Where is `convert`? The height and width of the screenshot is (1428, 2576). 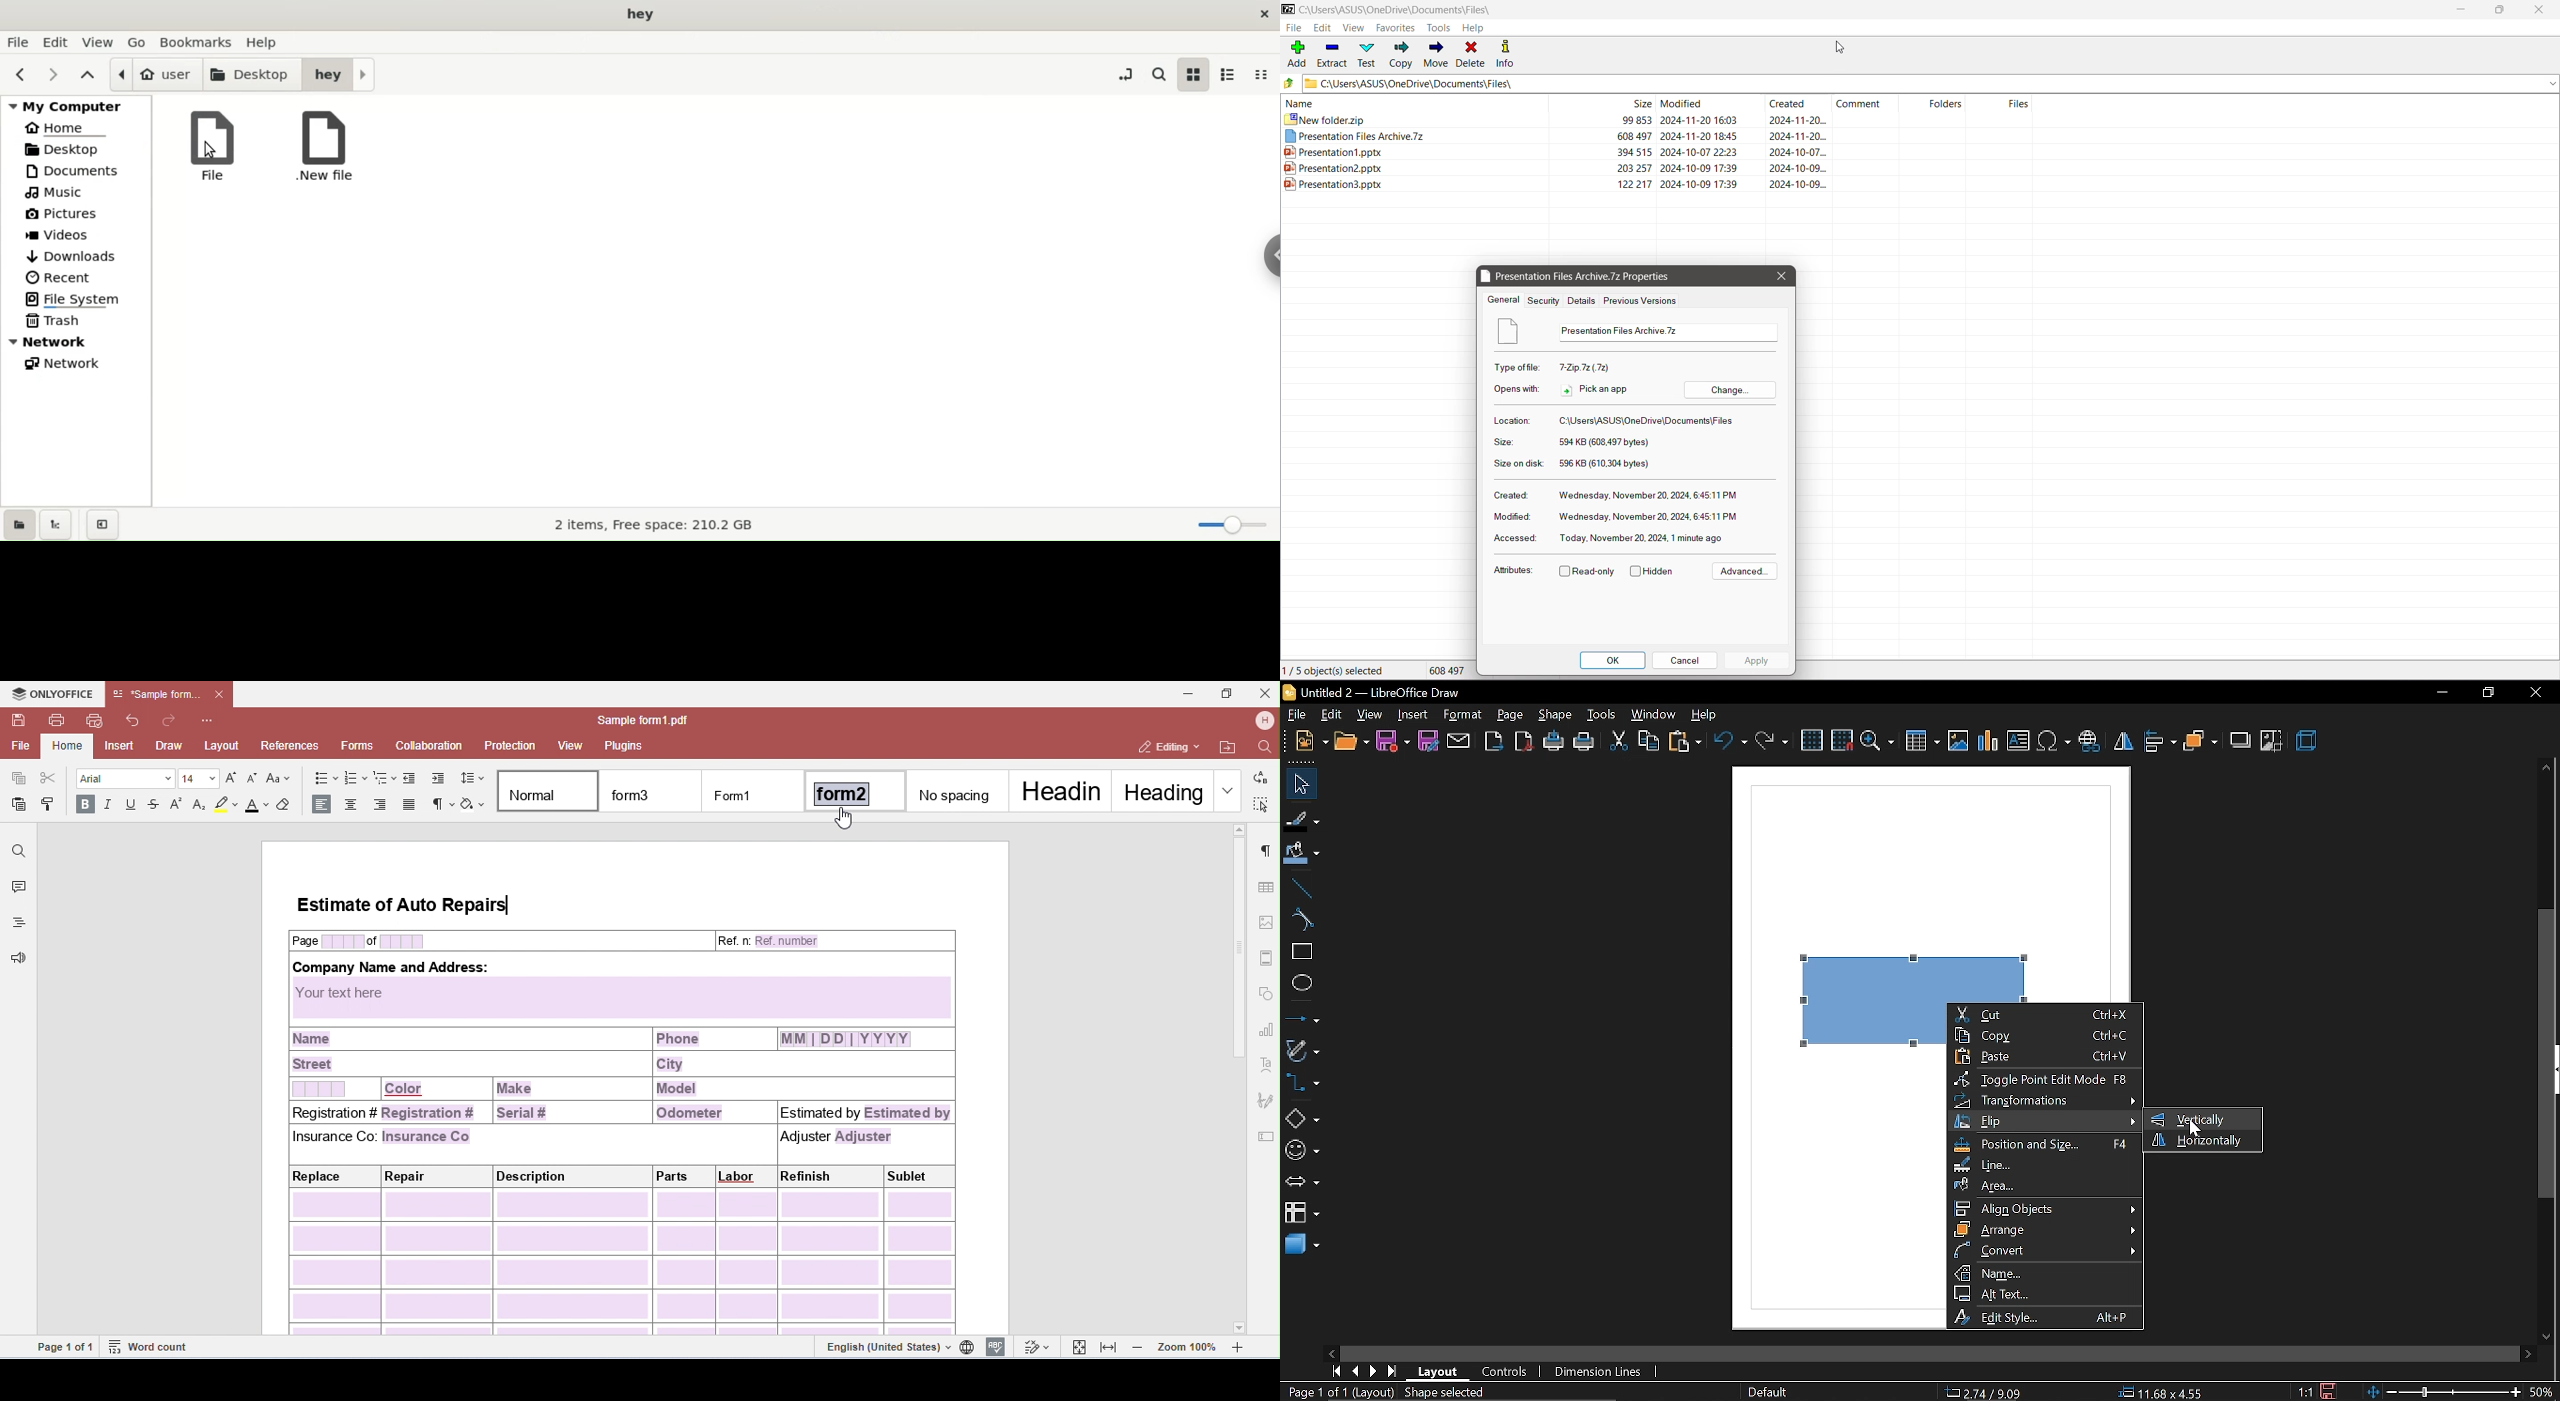 convert is located at coordinates (2046, 1250).